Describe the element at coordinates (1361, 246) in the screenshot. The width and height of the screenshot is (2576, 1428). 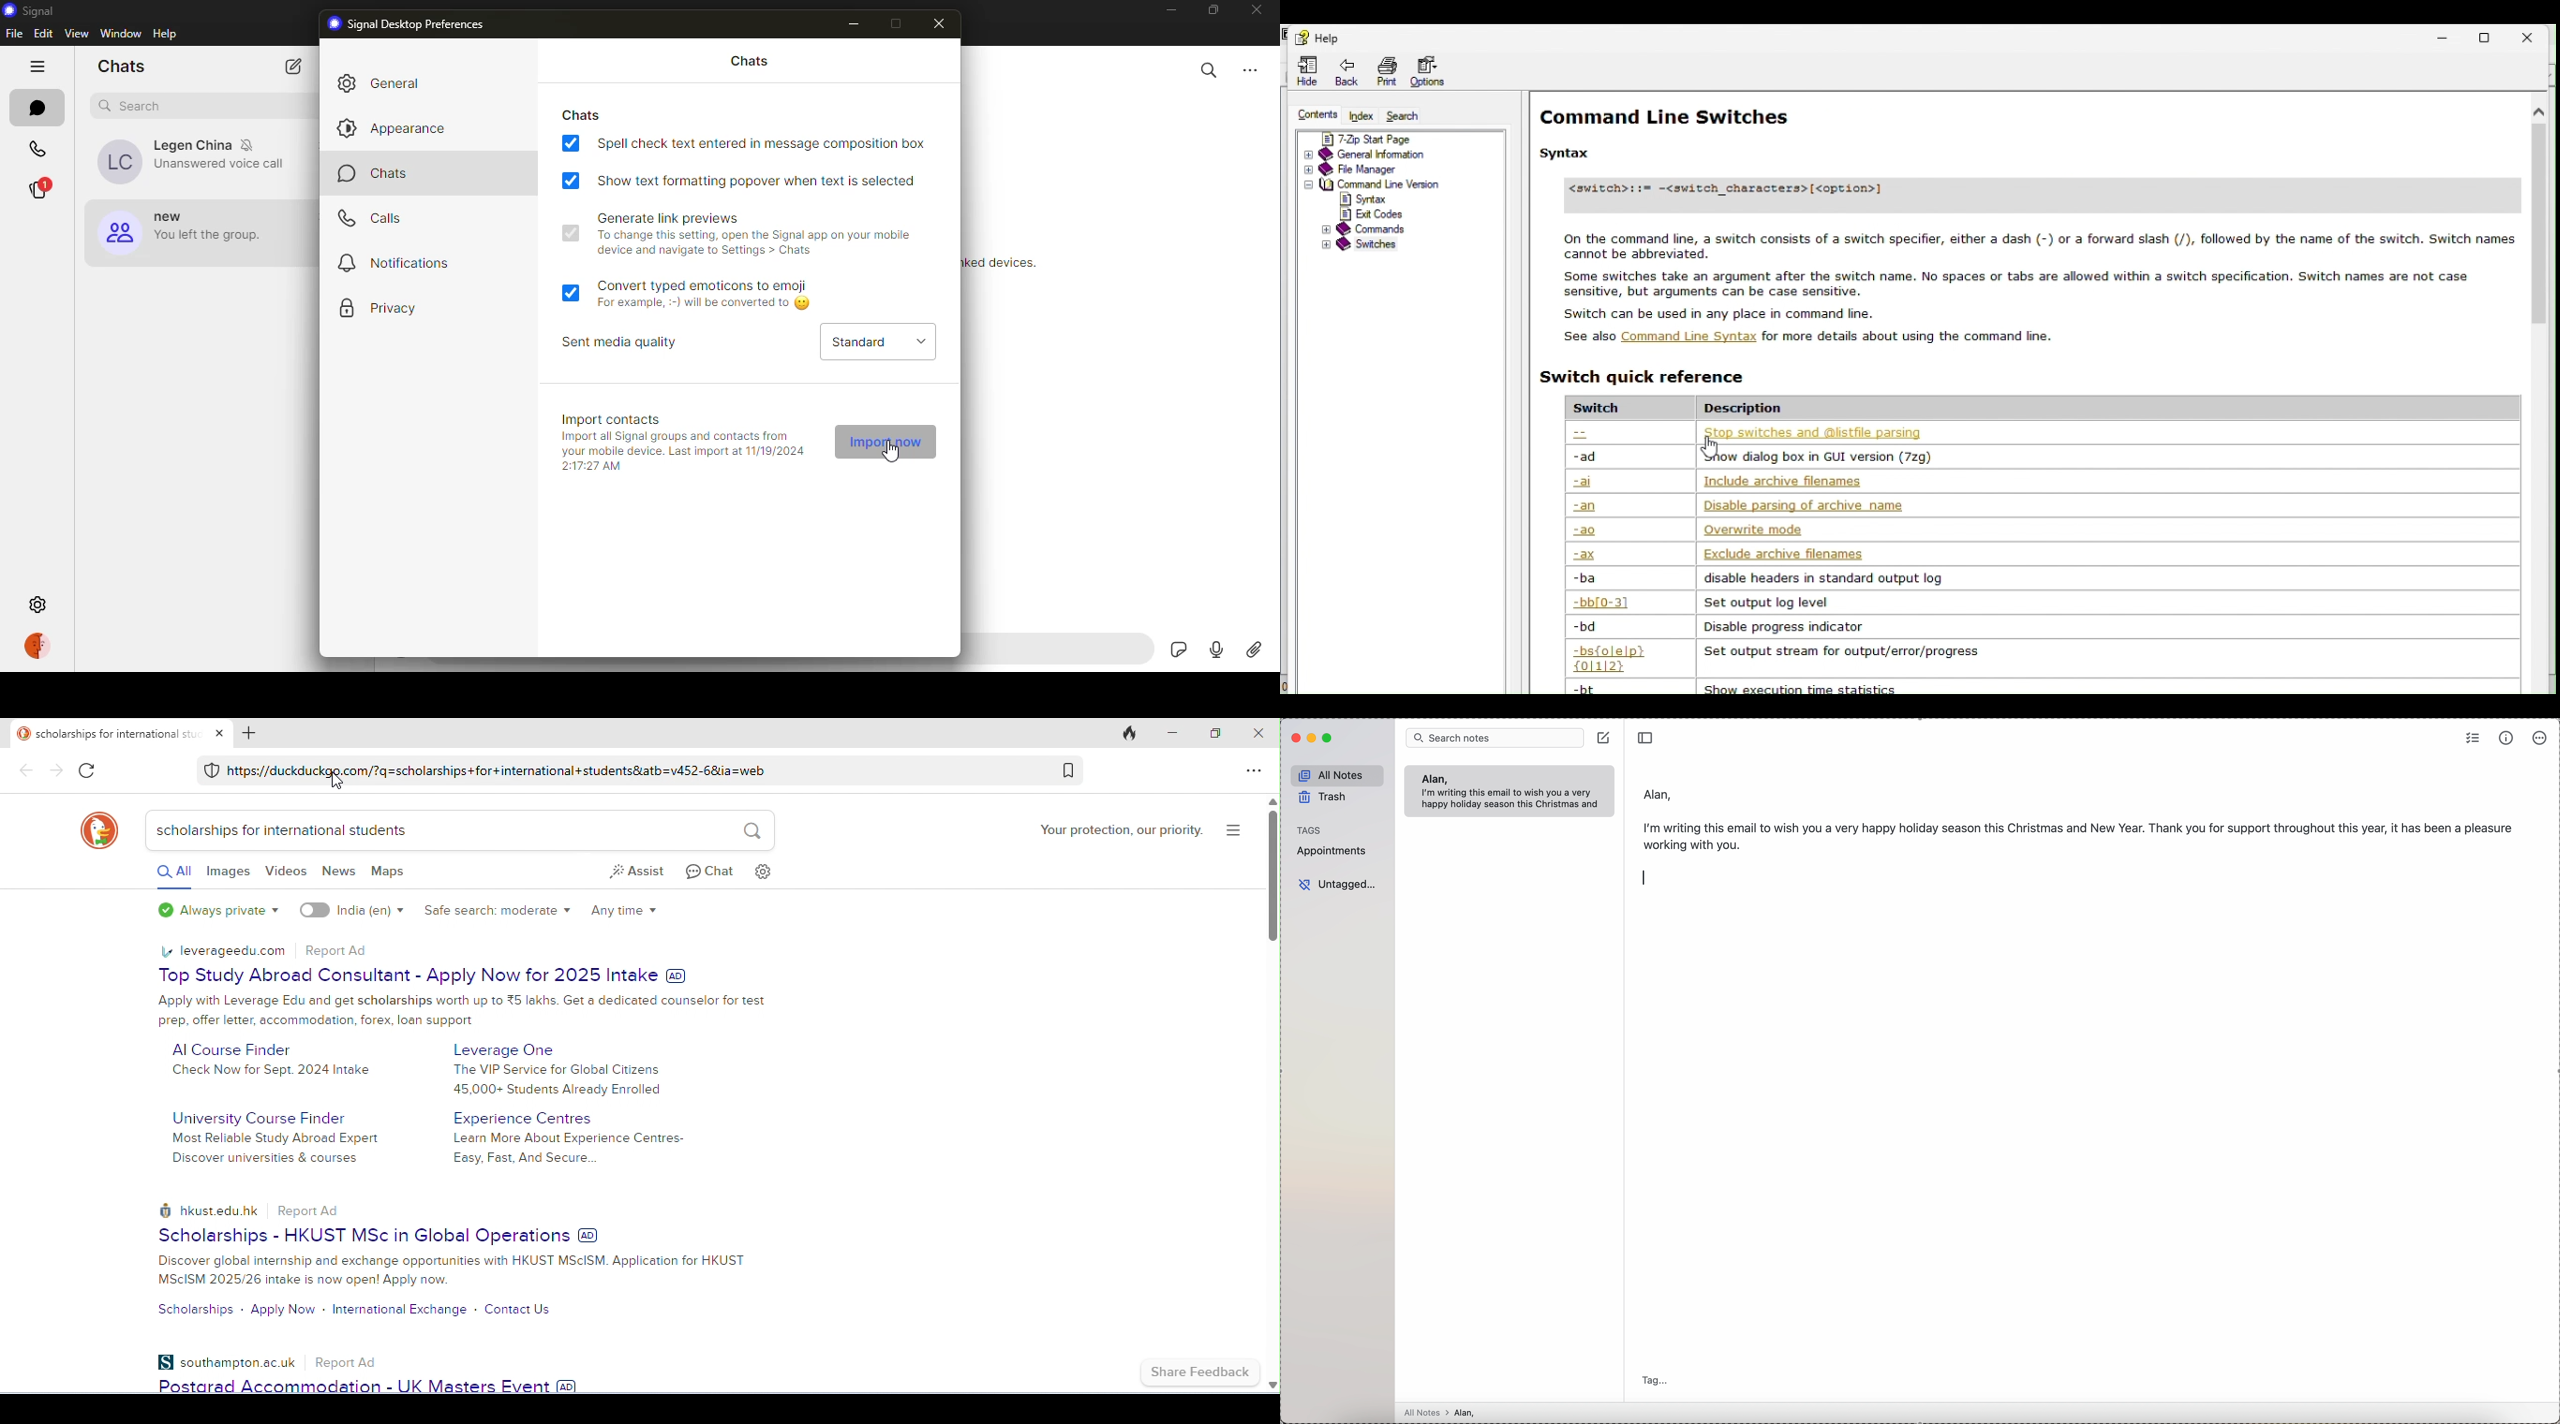
I see `Switches` at that location.